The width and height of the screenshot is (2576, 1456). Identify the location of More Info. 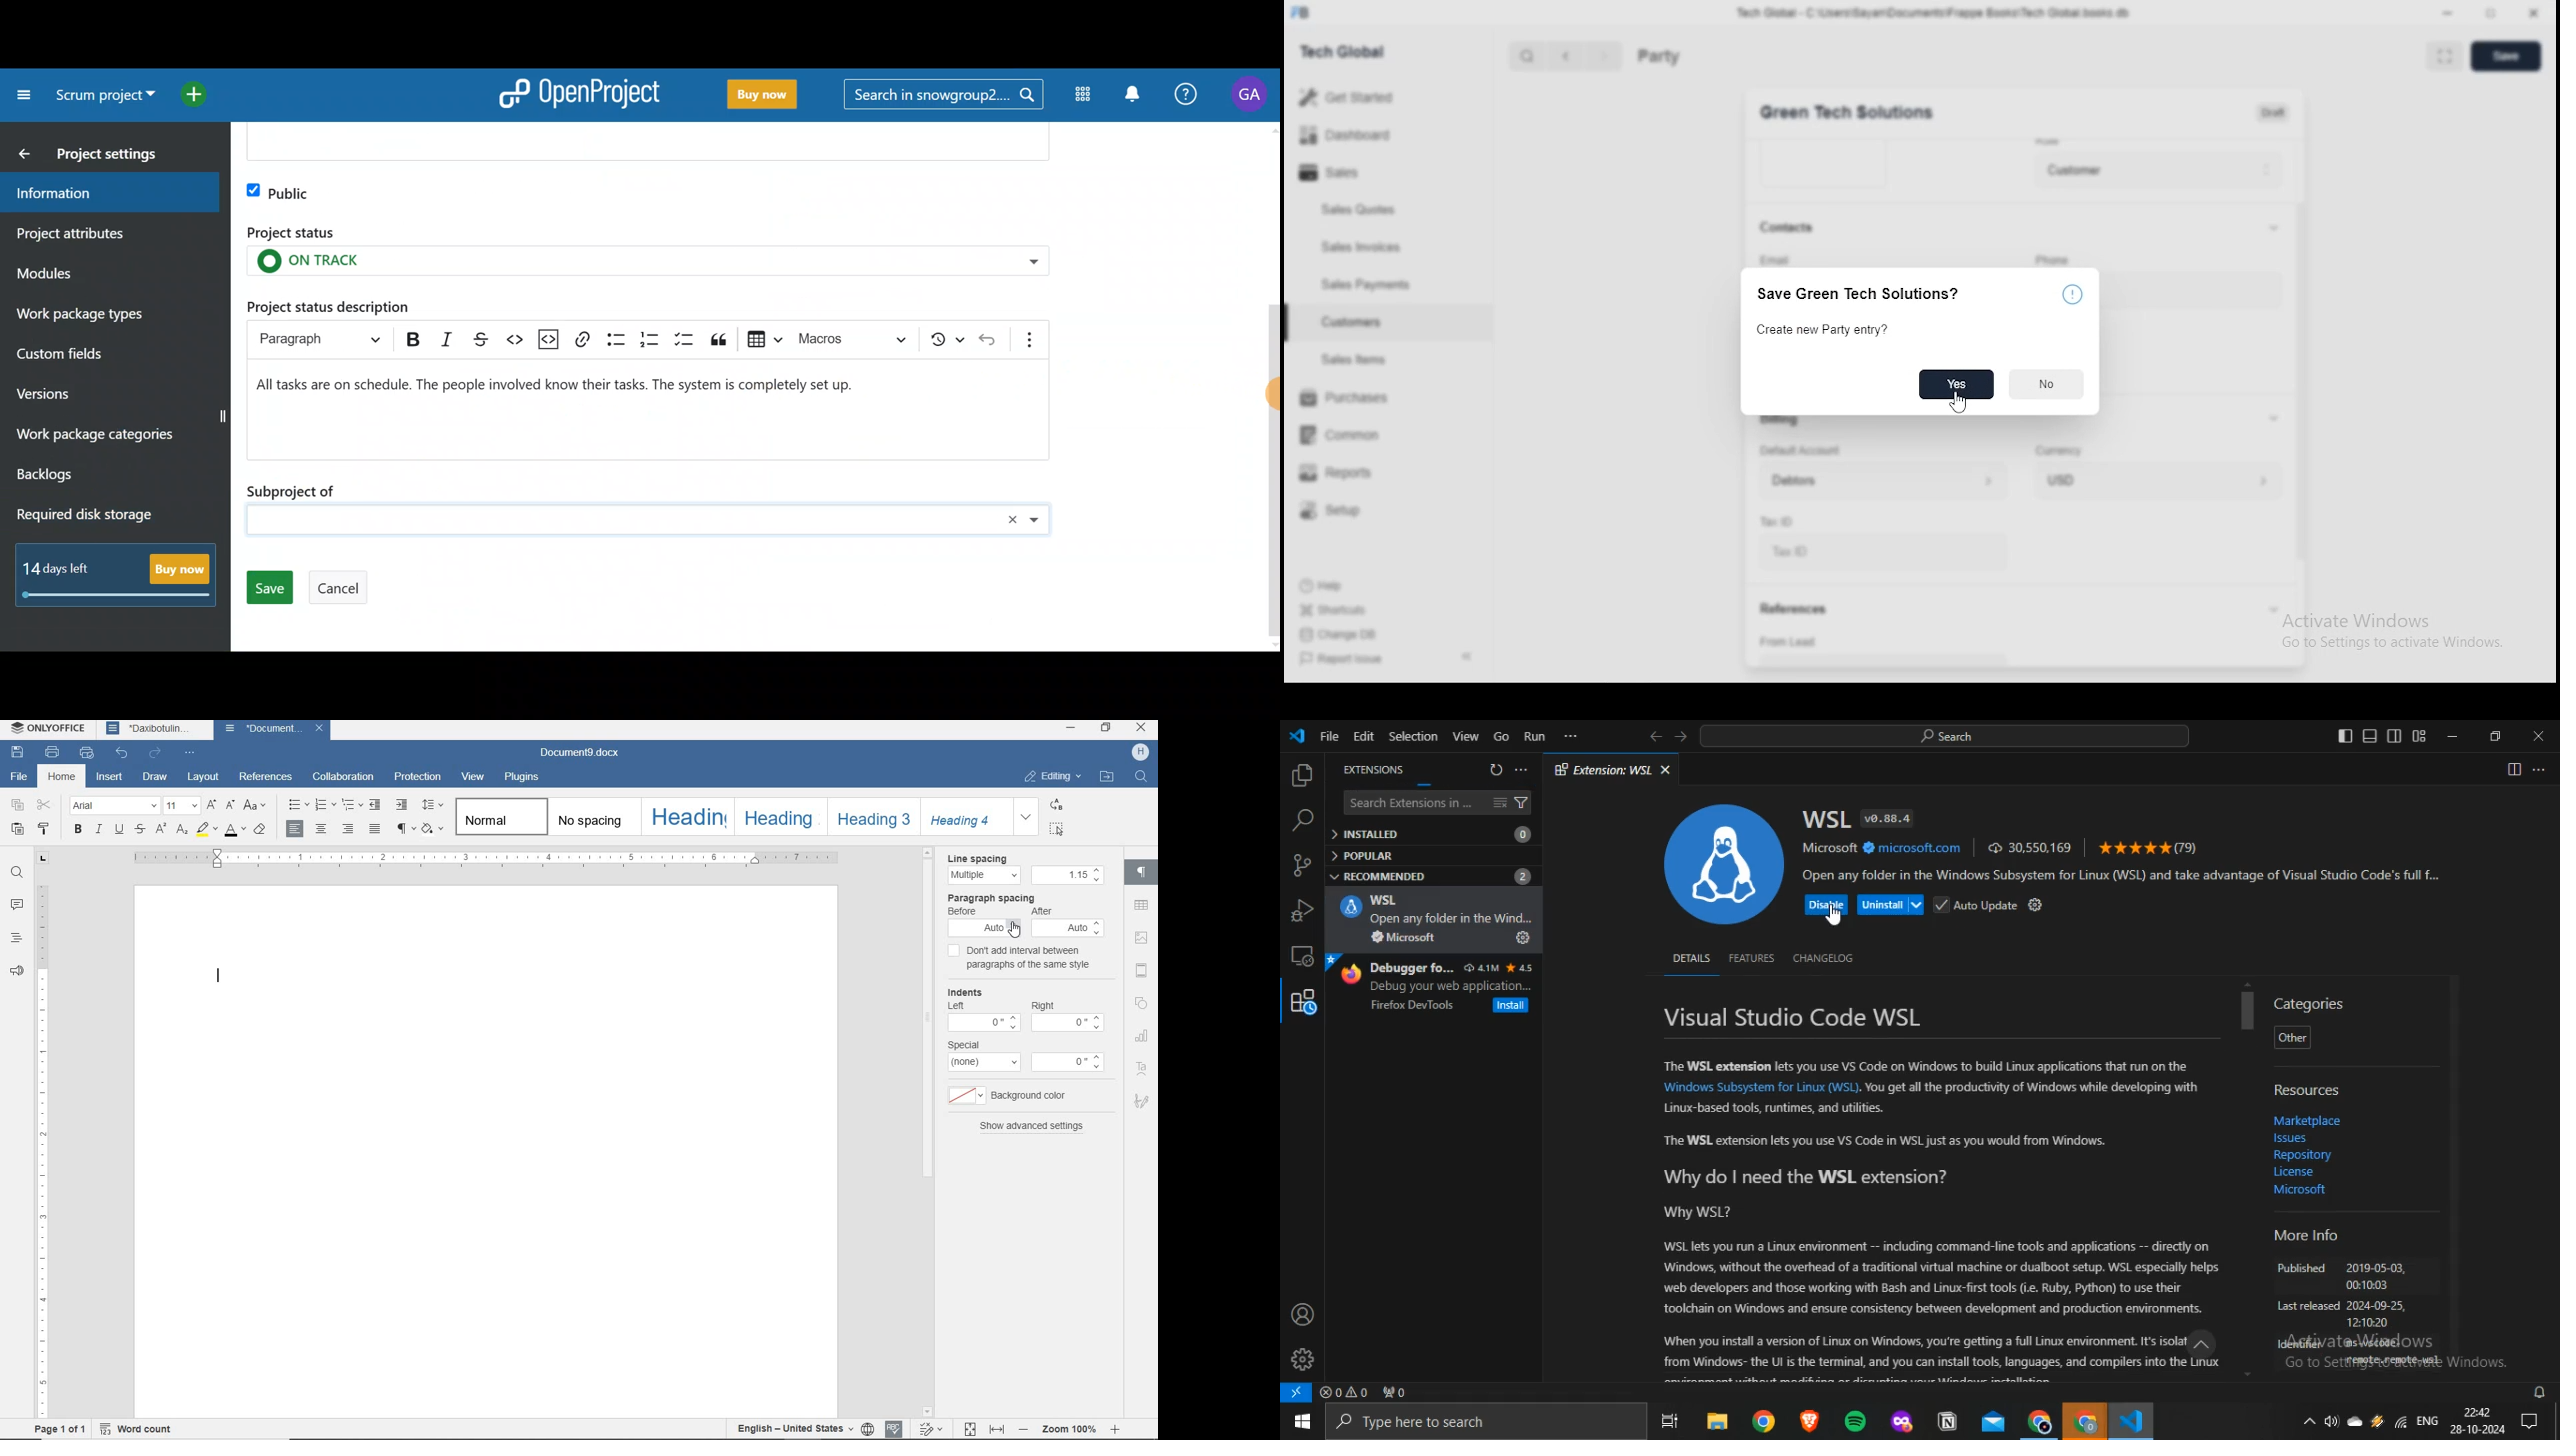
(2305, 1238).